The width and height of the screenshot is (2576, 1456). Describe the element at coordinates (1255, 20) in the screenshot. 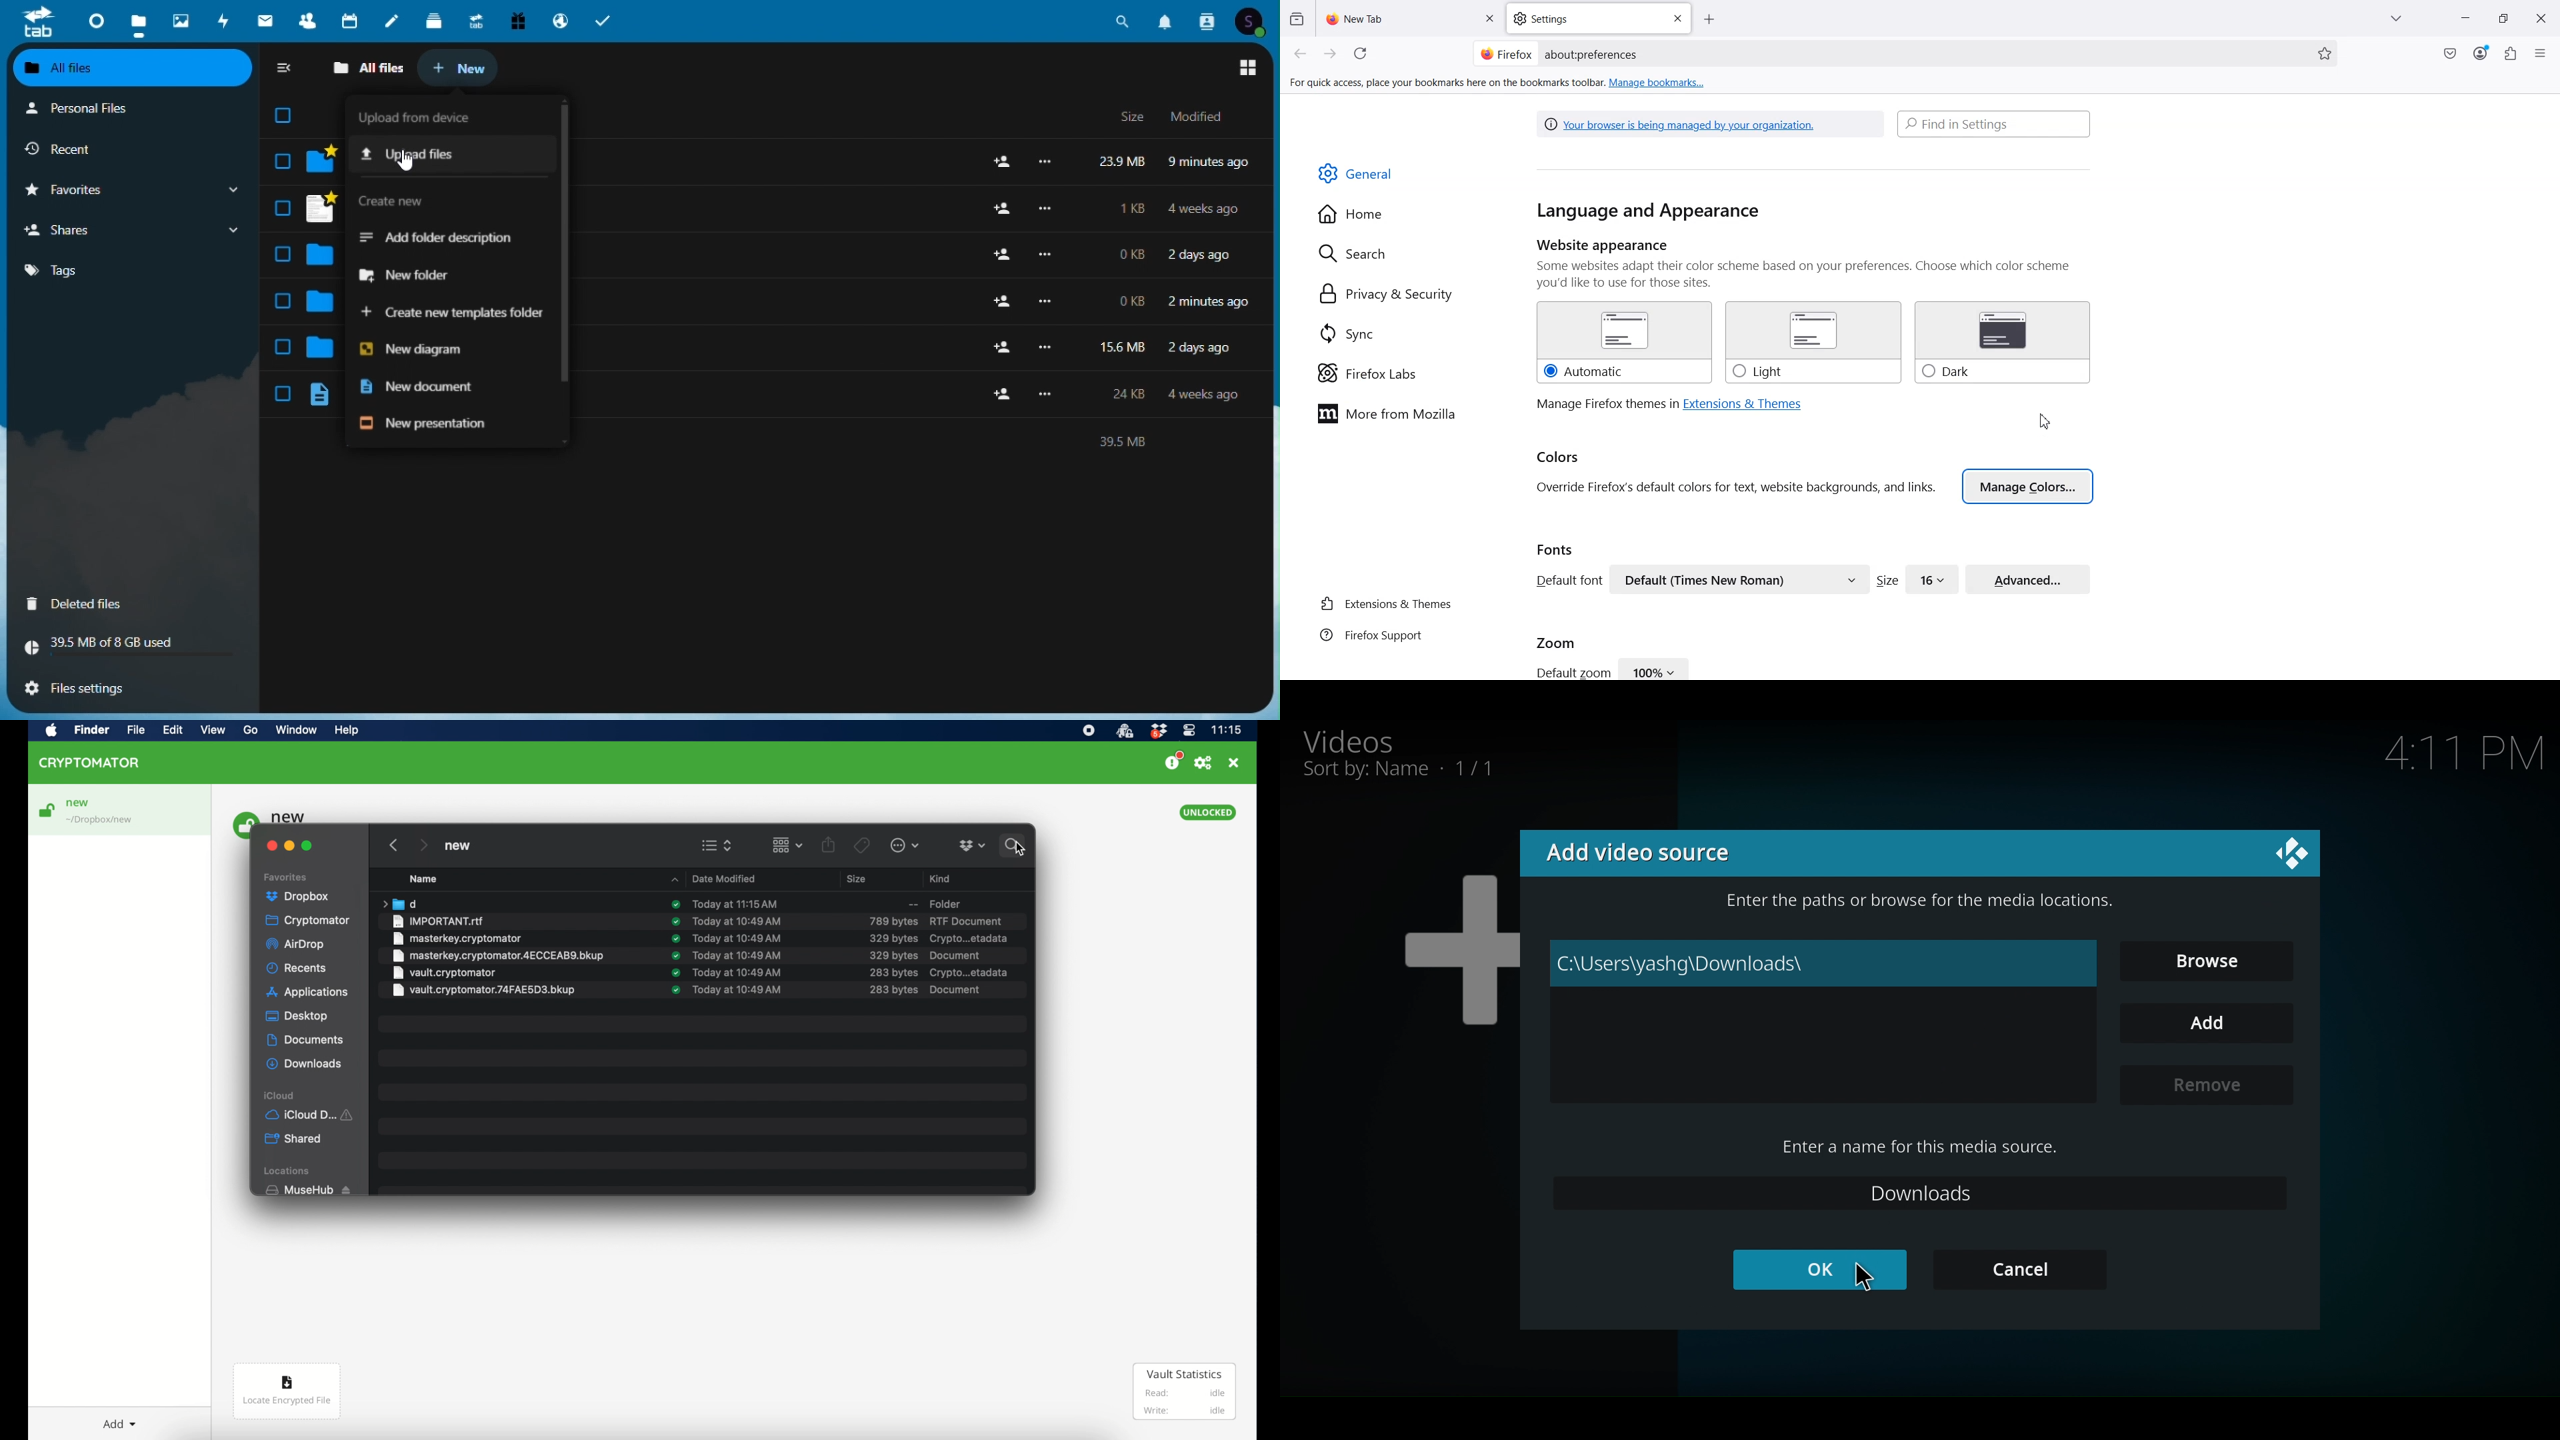

I see `account icon` at that location.